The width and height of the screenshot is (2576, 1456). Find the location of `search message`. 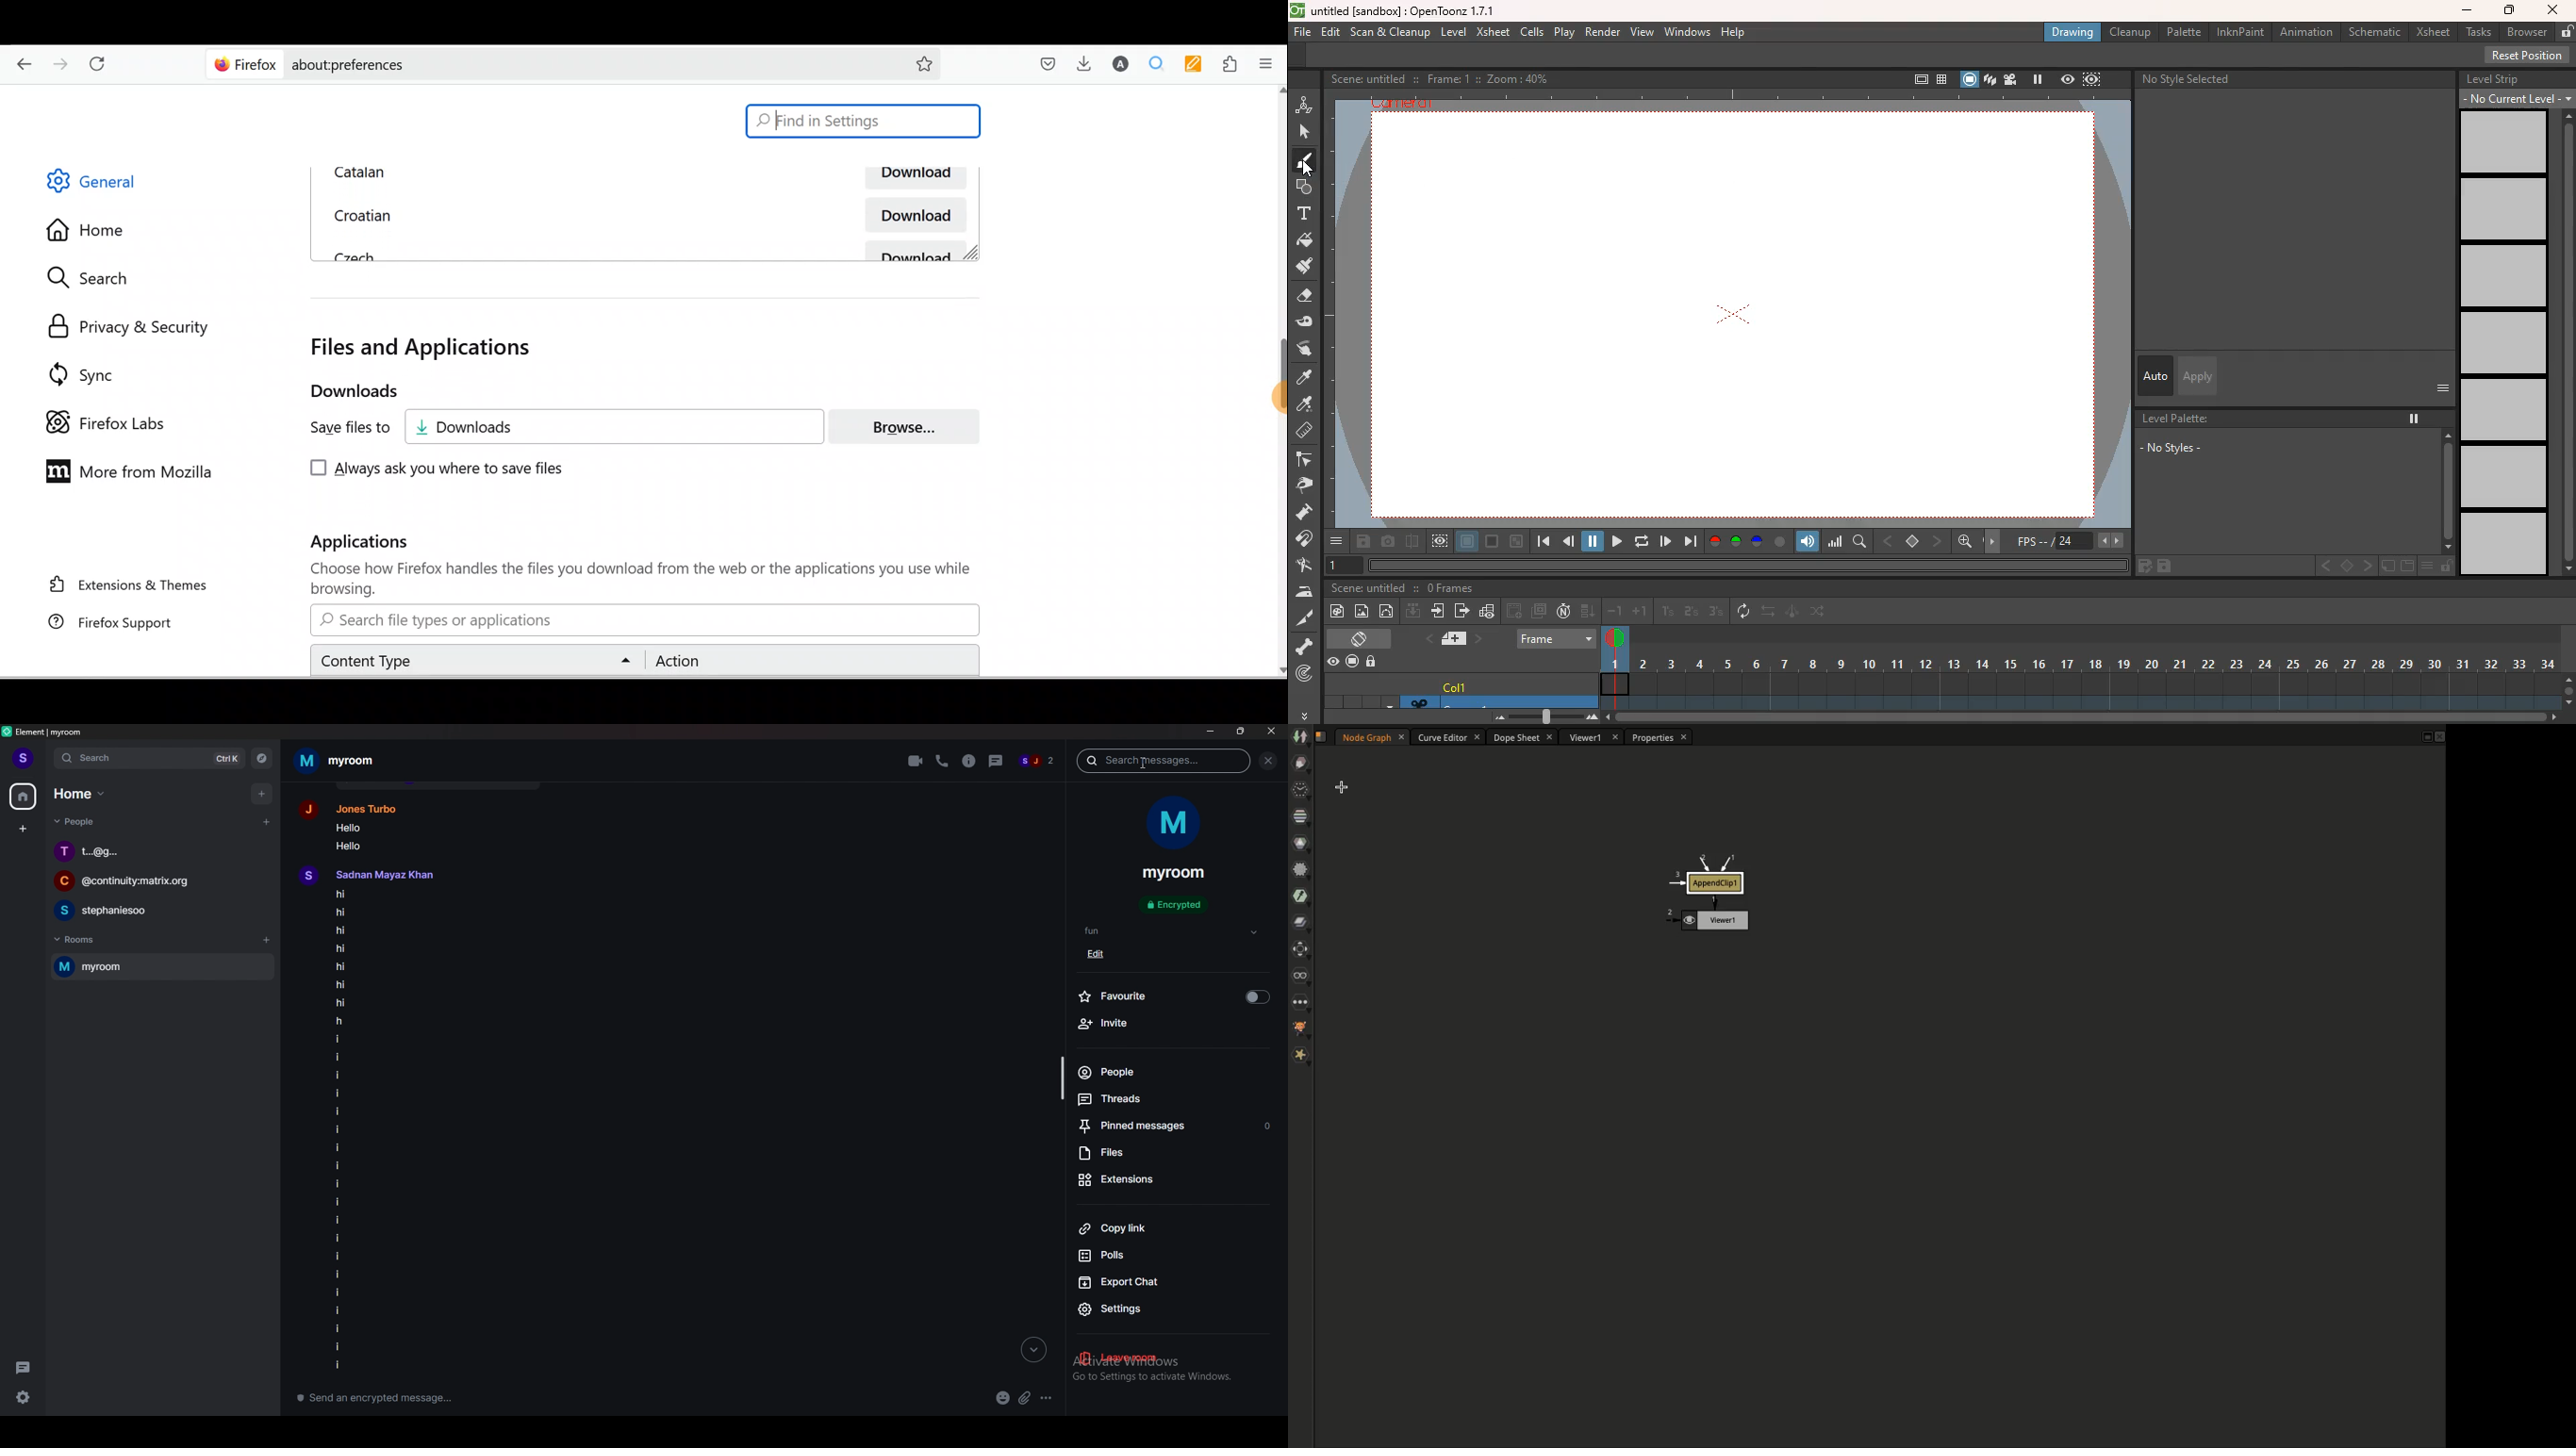

search message is located at coordinates (1165, 762).